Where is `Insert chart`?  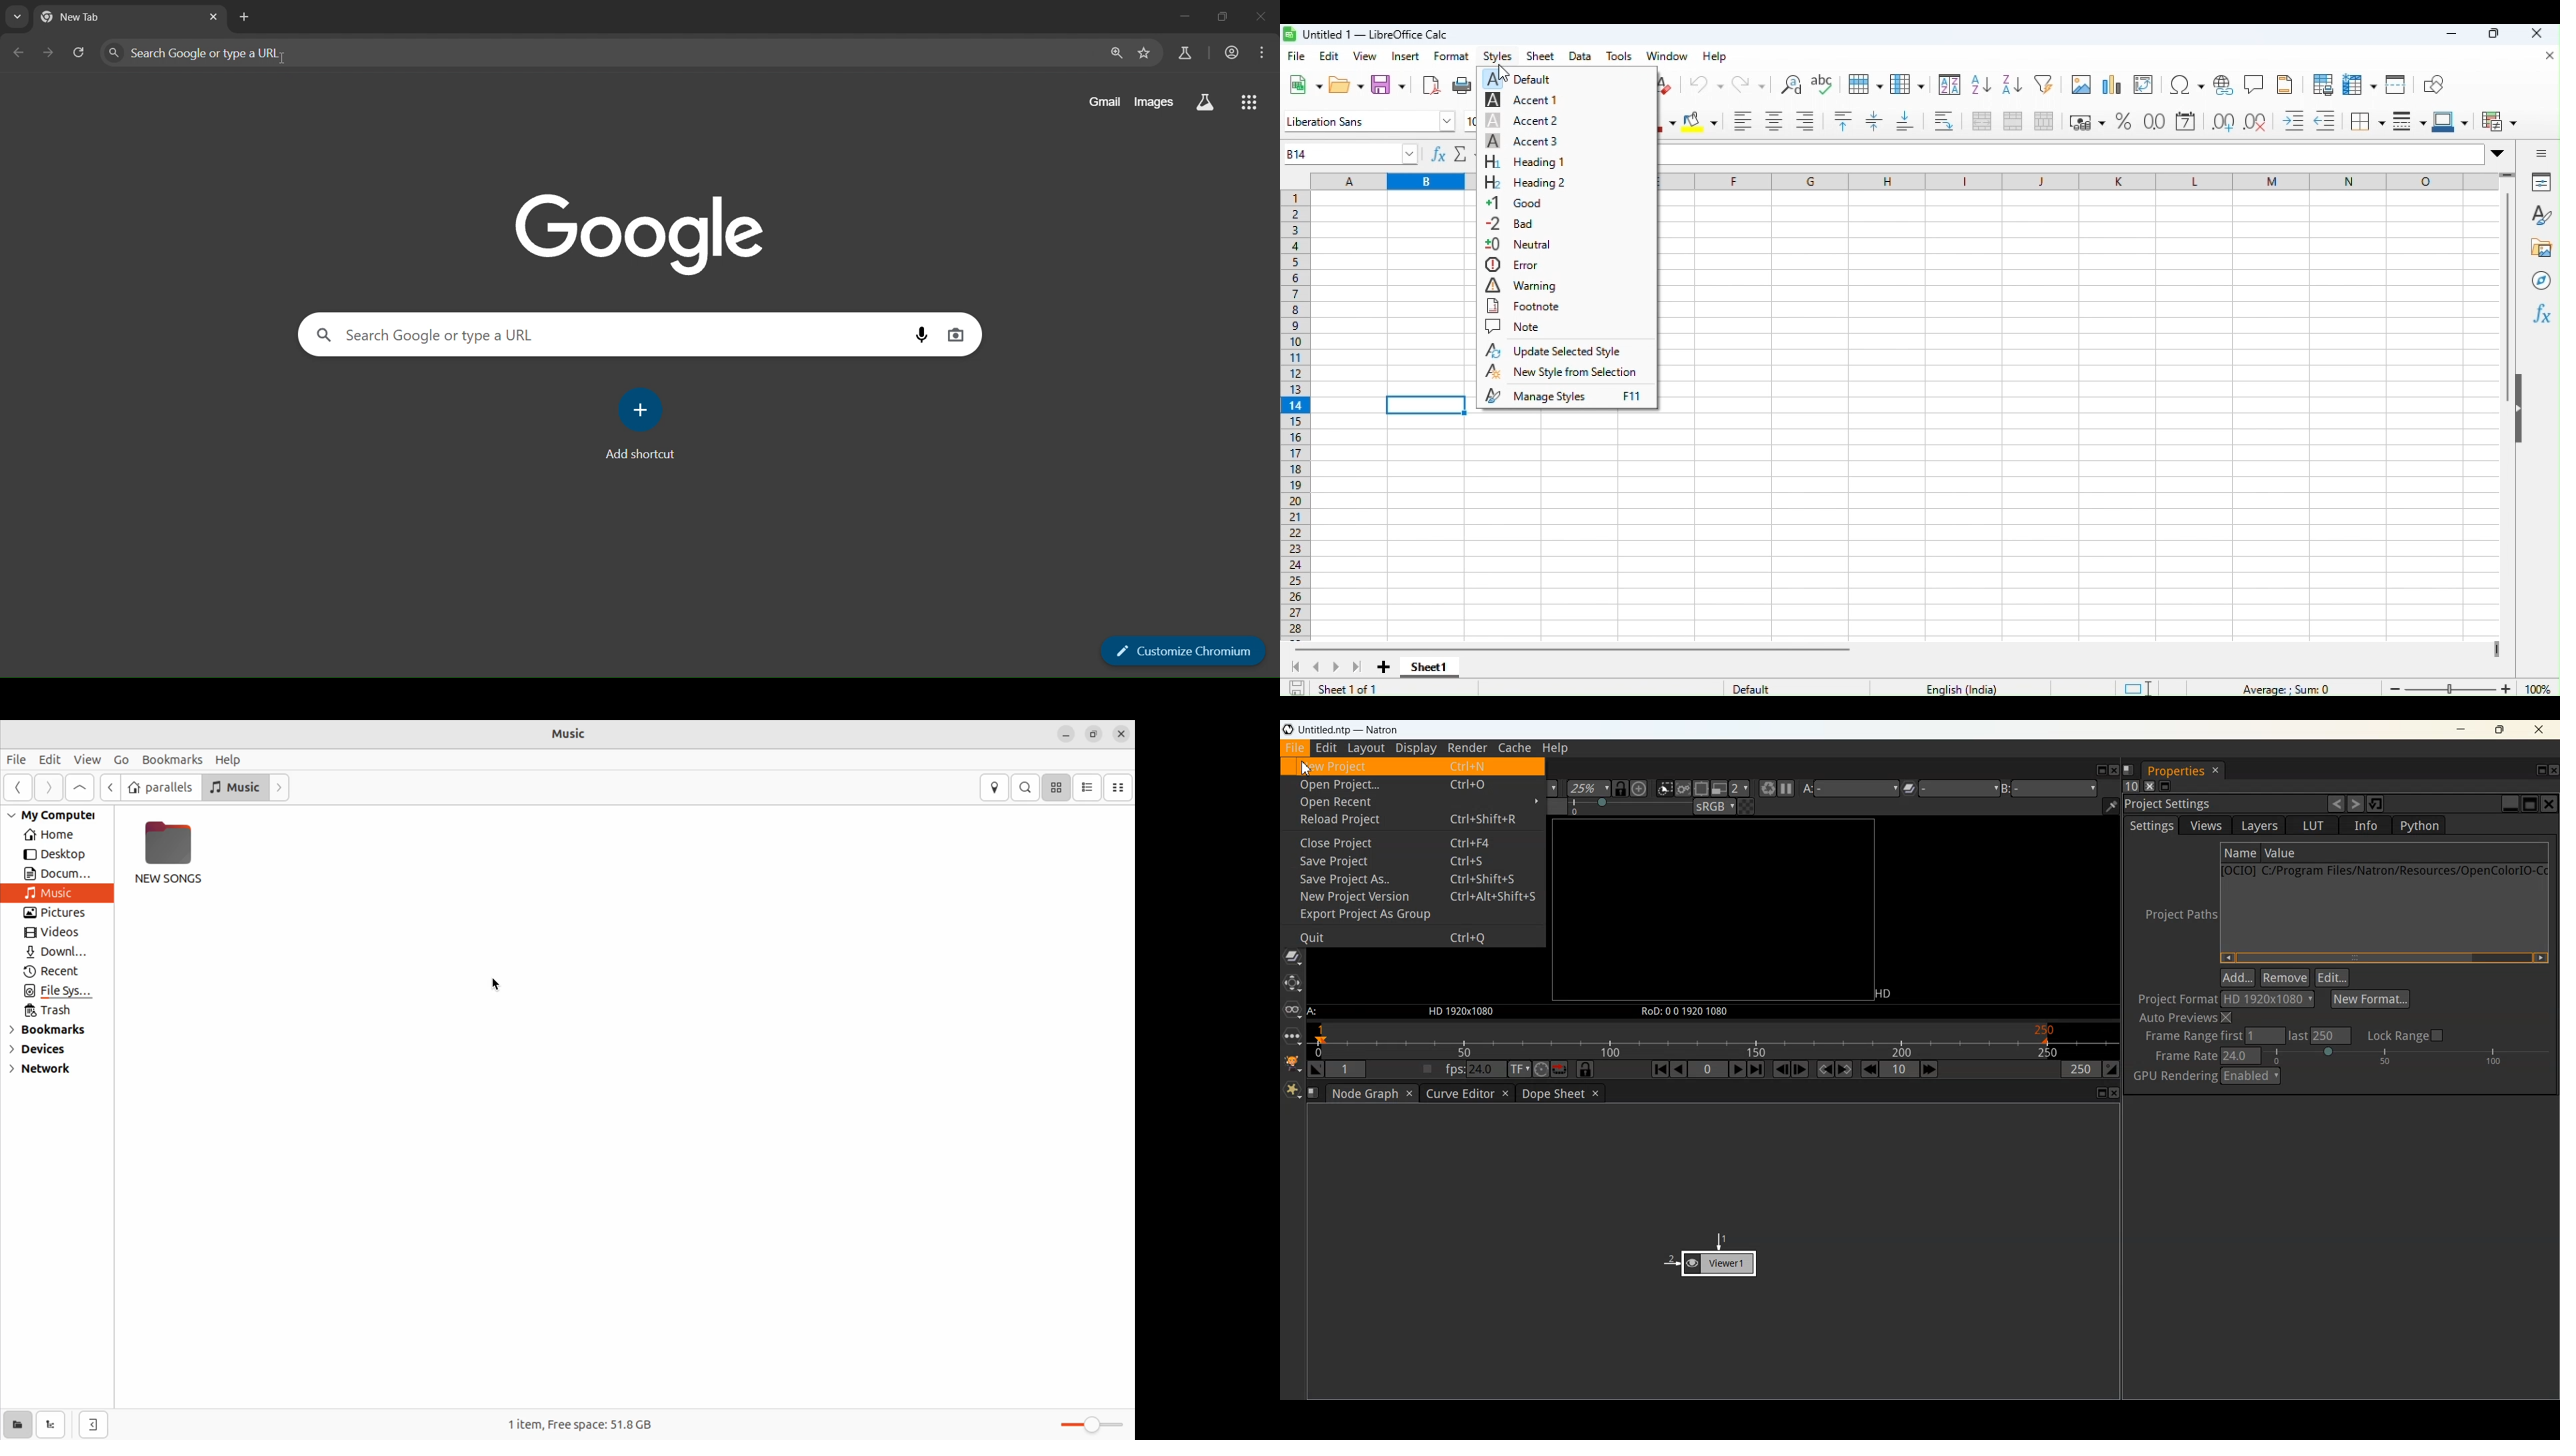 Insert chart is located at coordinates (2112, 83).